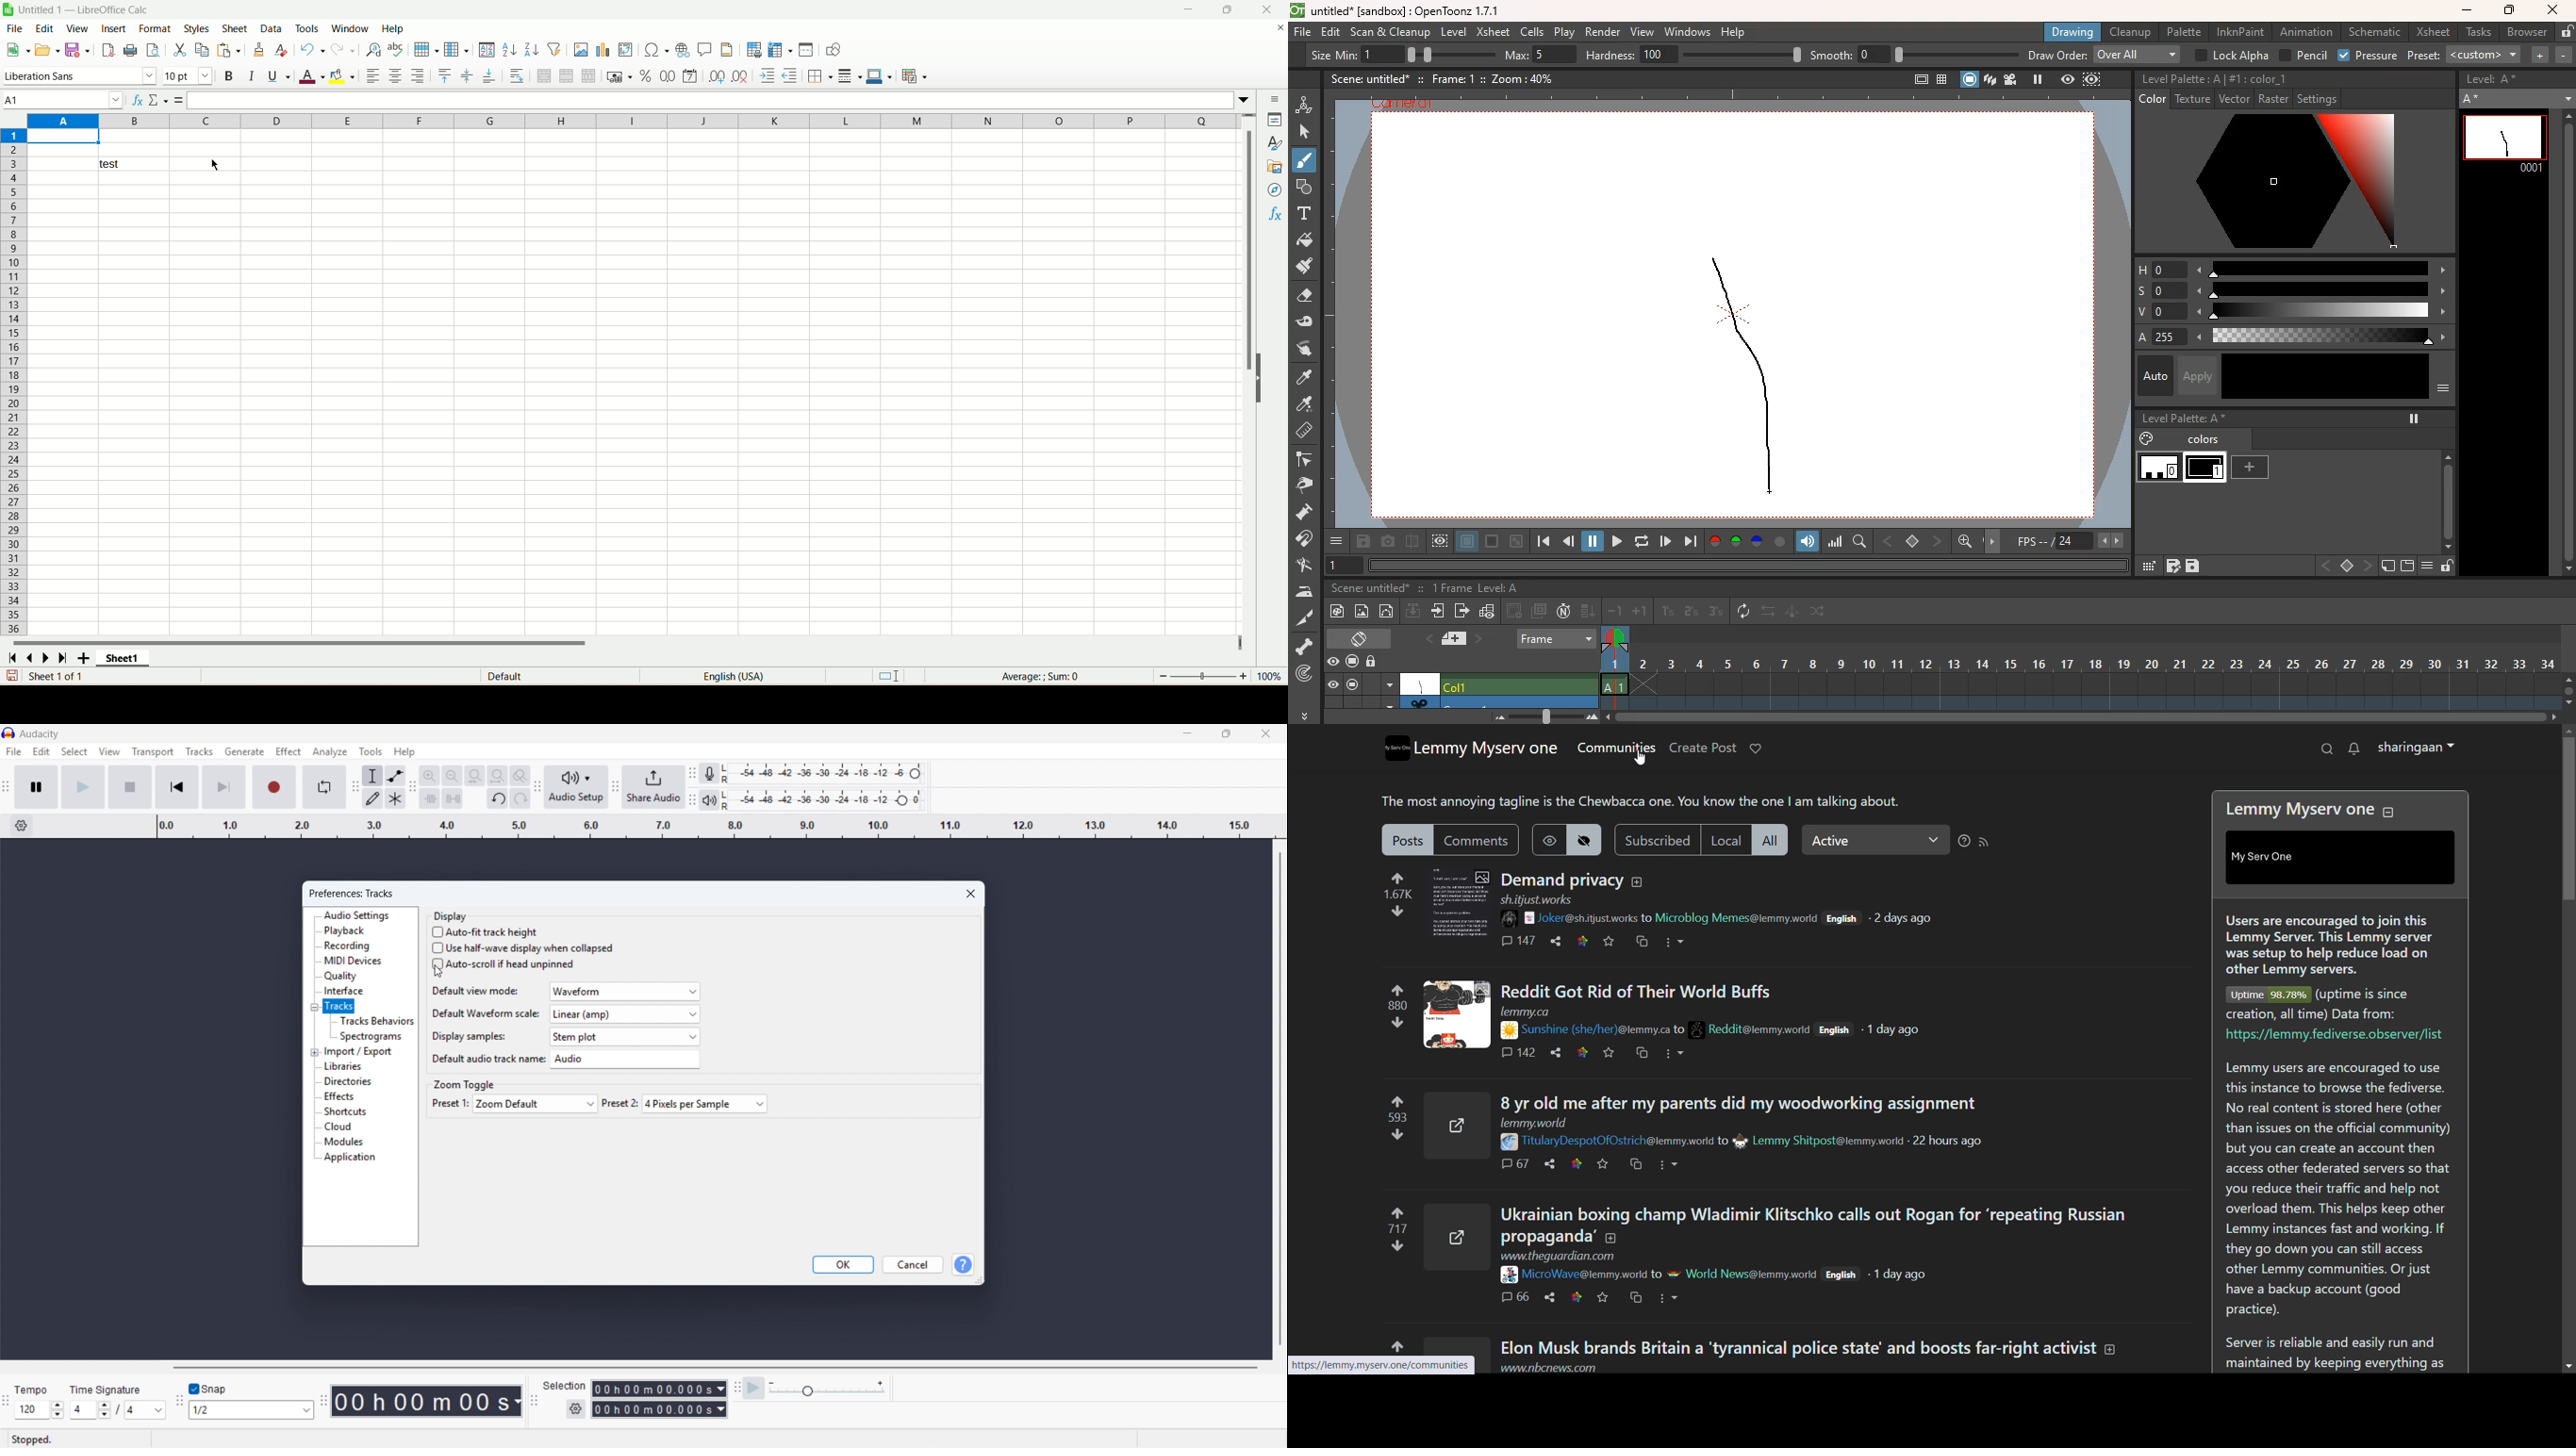 This screenshot has width=2576, height=1456. I want to click on h, so click(2155, 270).